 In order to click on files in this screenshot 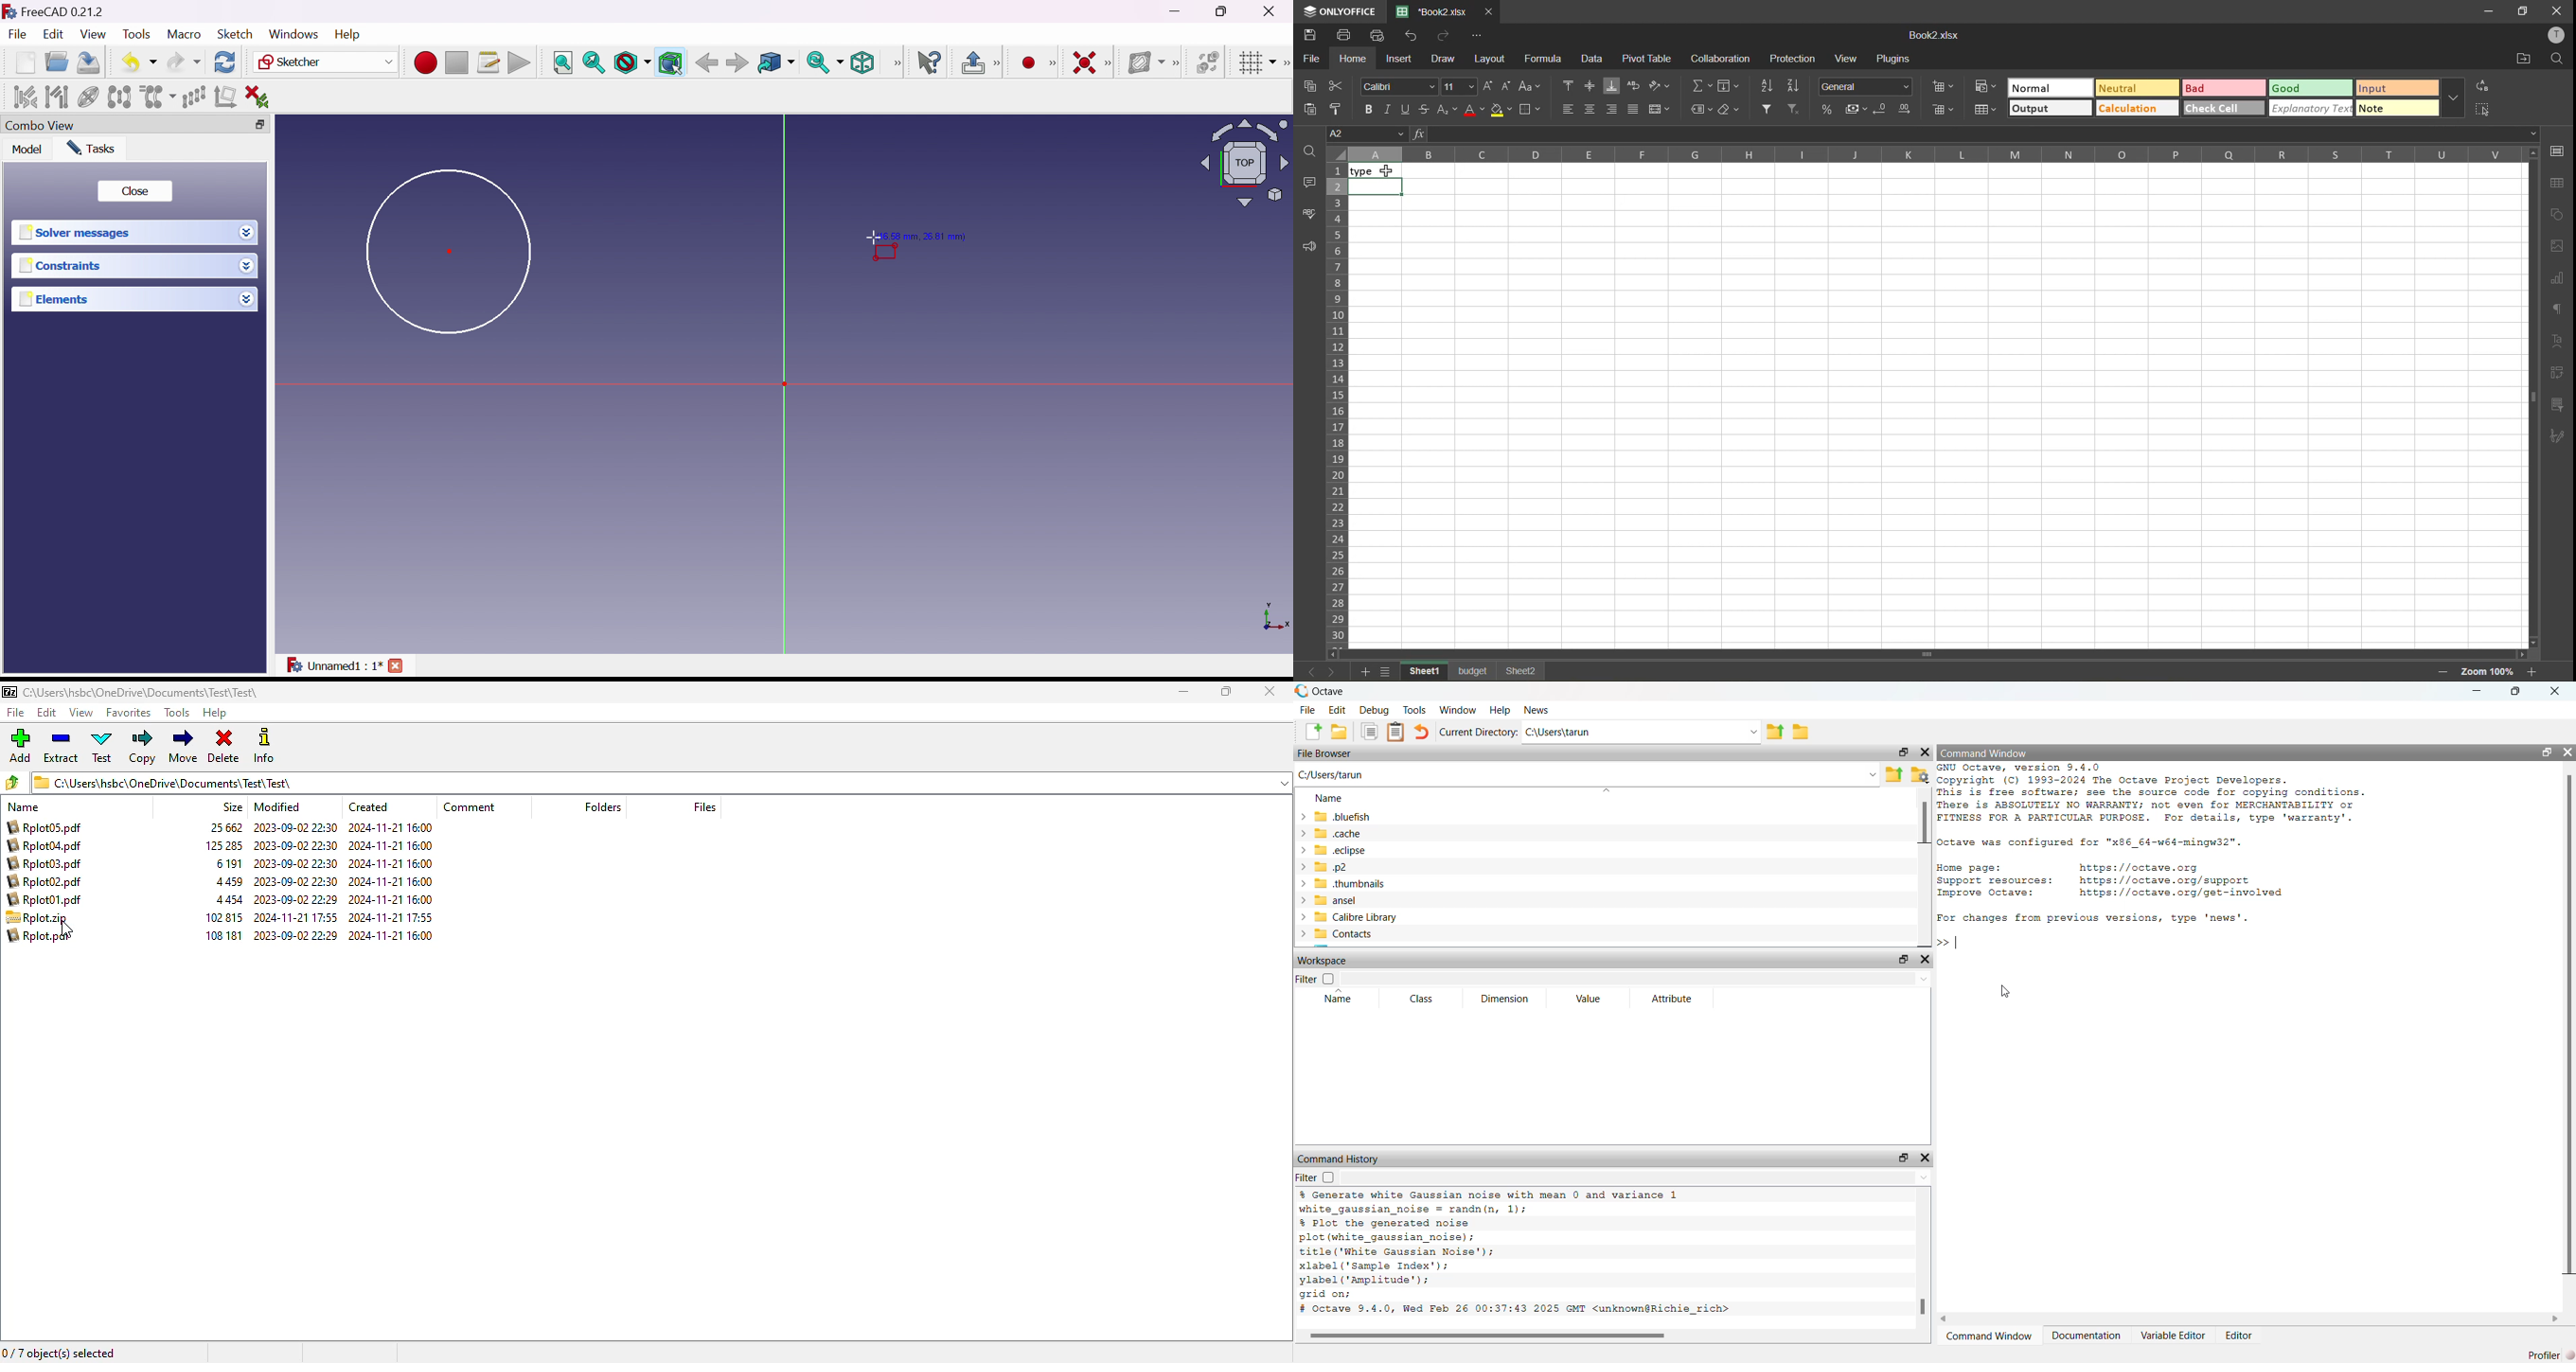, I will do `click(704, 806)`.